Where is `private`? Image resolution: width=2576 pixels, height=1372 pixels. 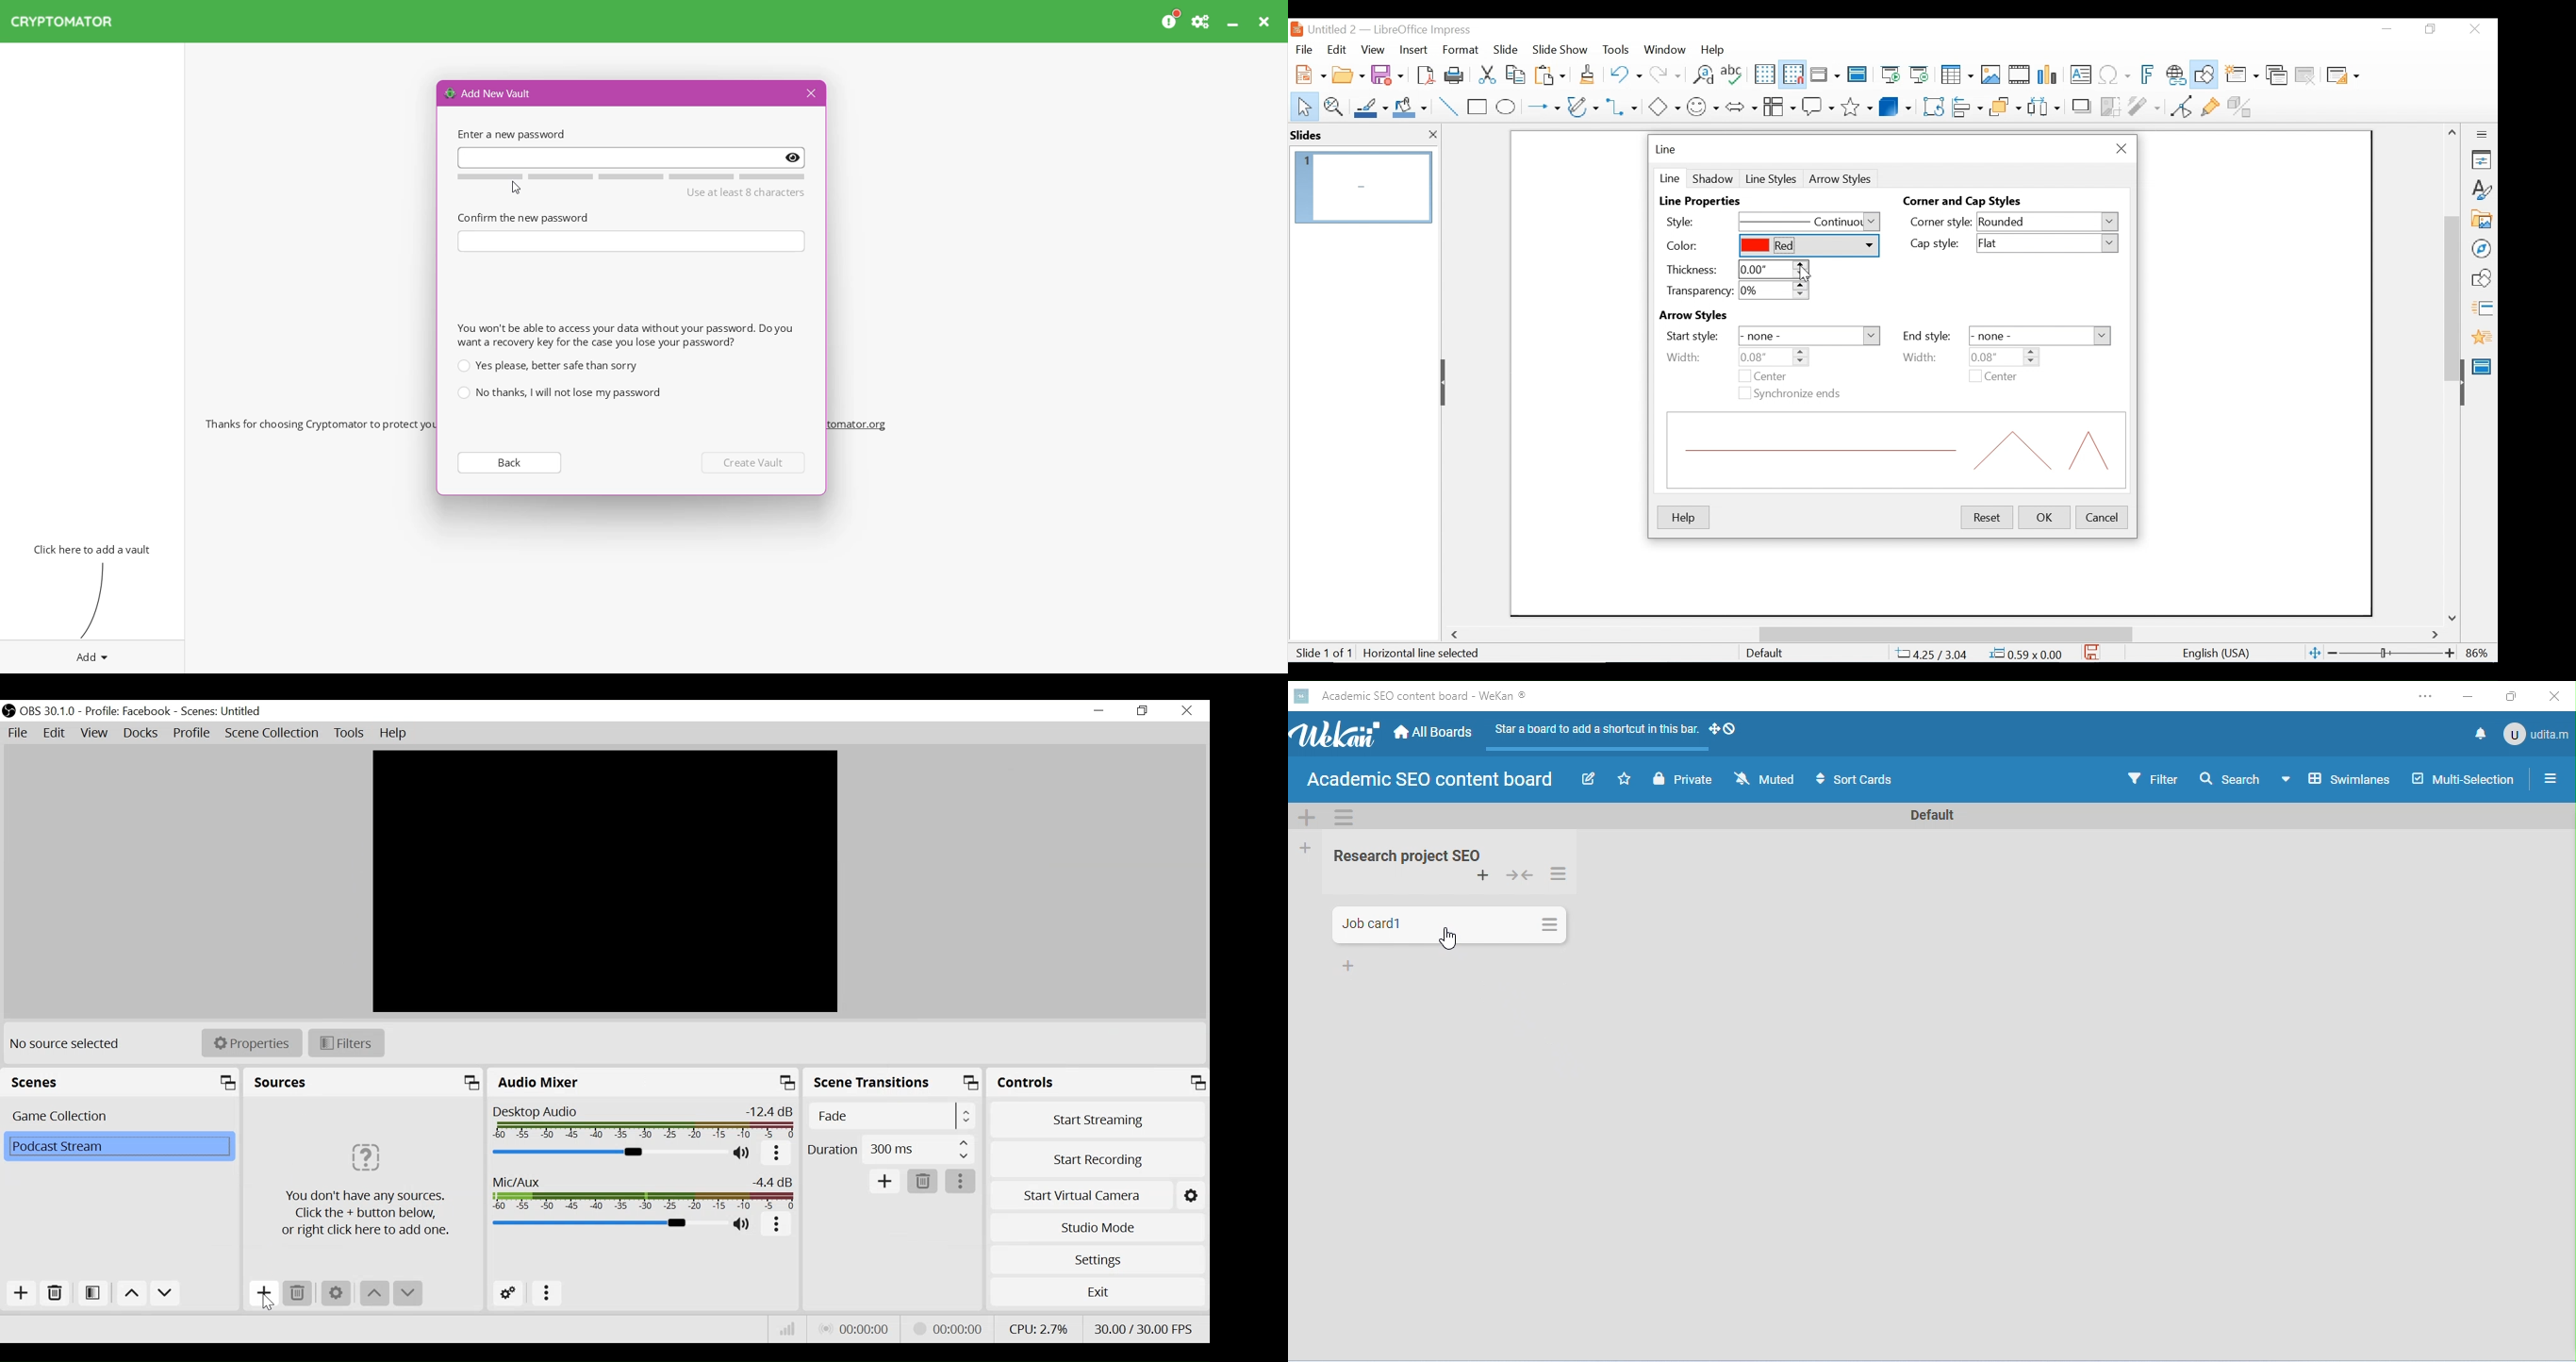
private is located at coordinates (1686, 779).